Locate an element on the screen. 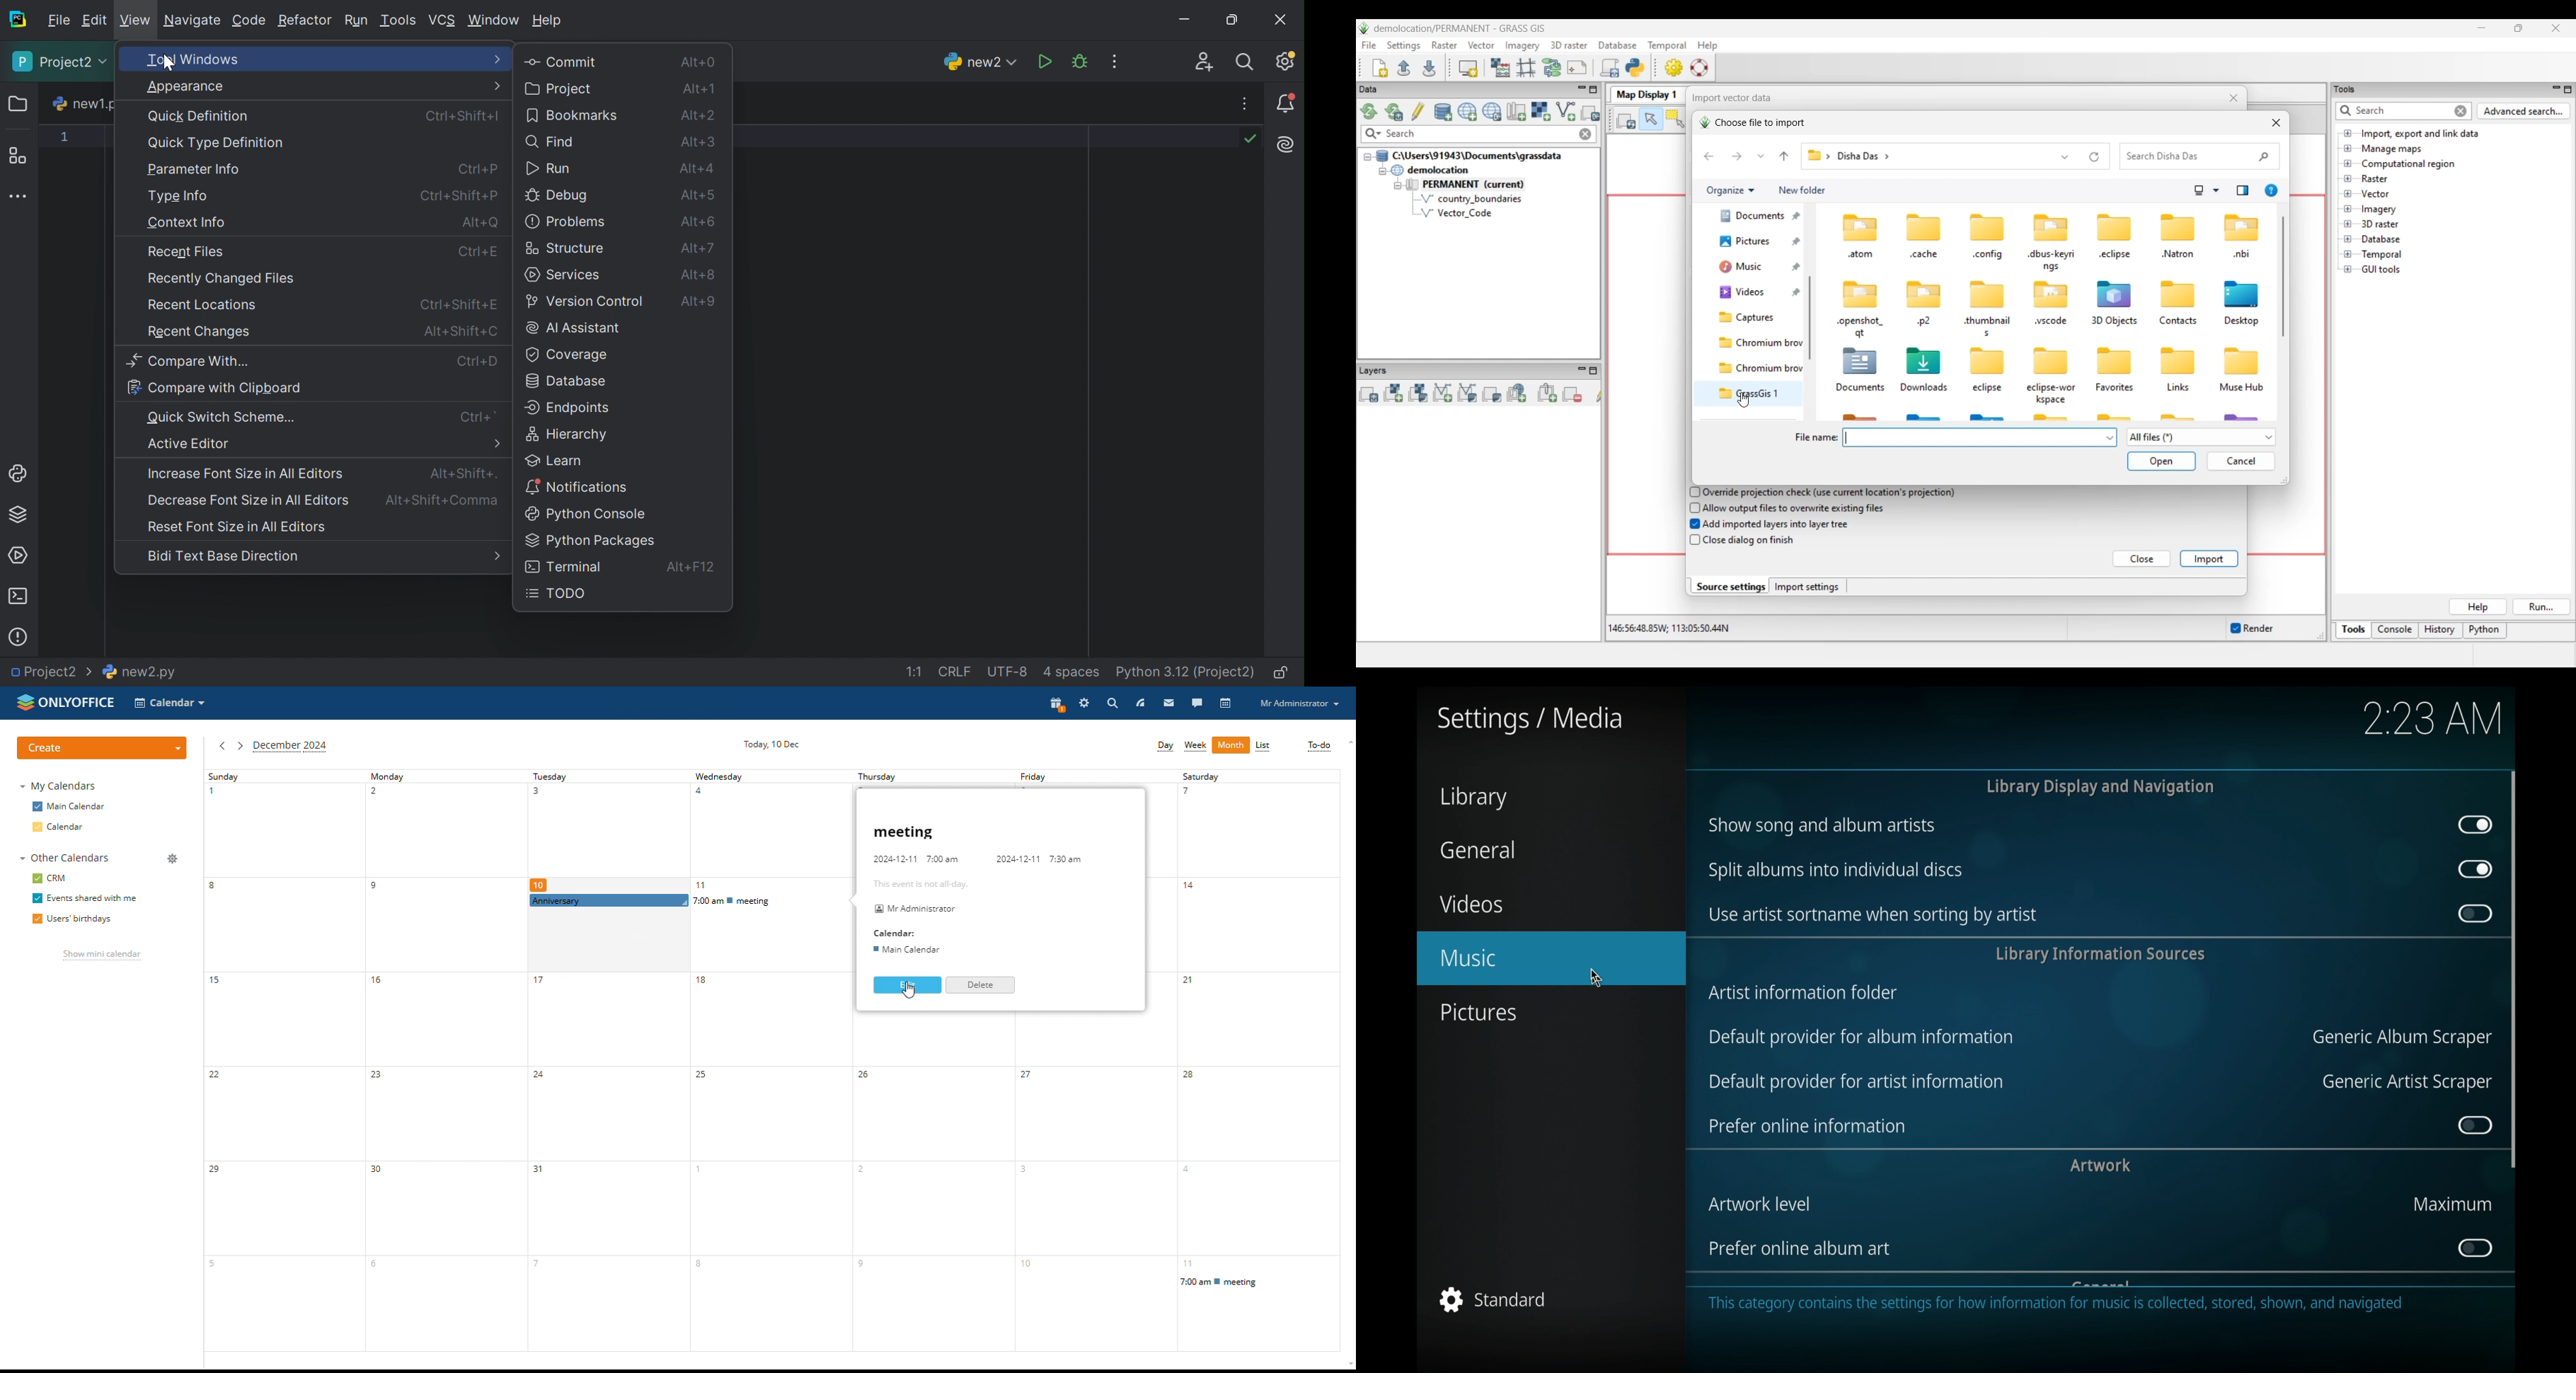  generic artist scraper is located at coordinates (2407, 1083).